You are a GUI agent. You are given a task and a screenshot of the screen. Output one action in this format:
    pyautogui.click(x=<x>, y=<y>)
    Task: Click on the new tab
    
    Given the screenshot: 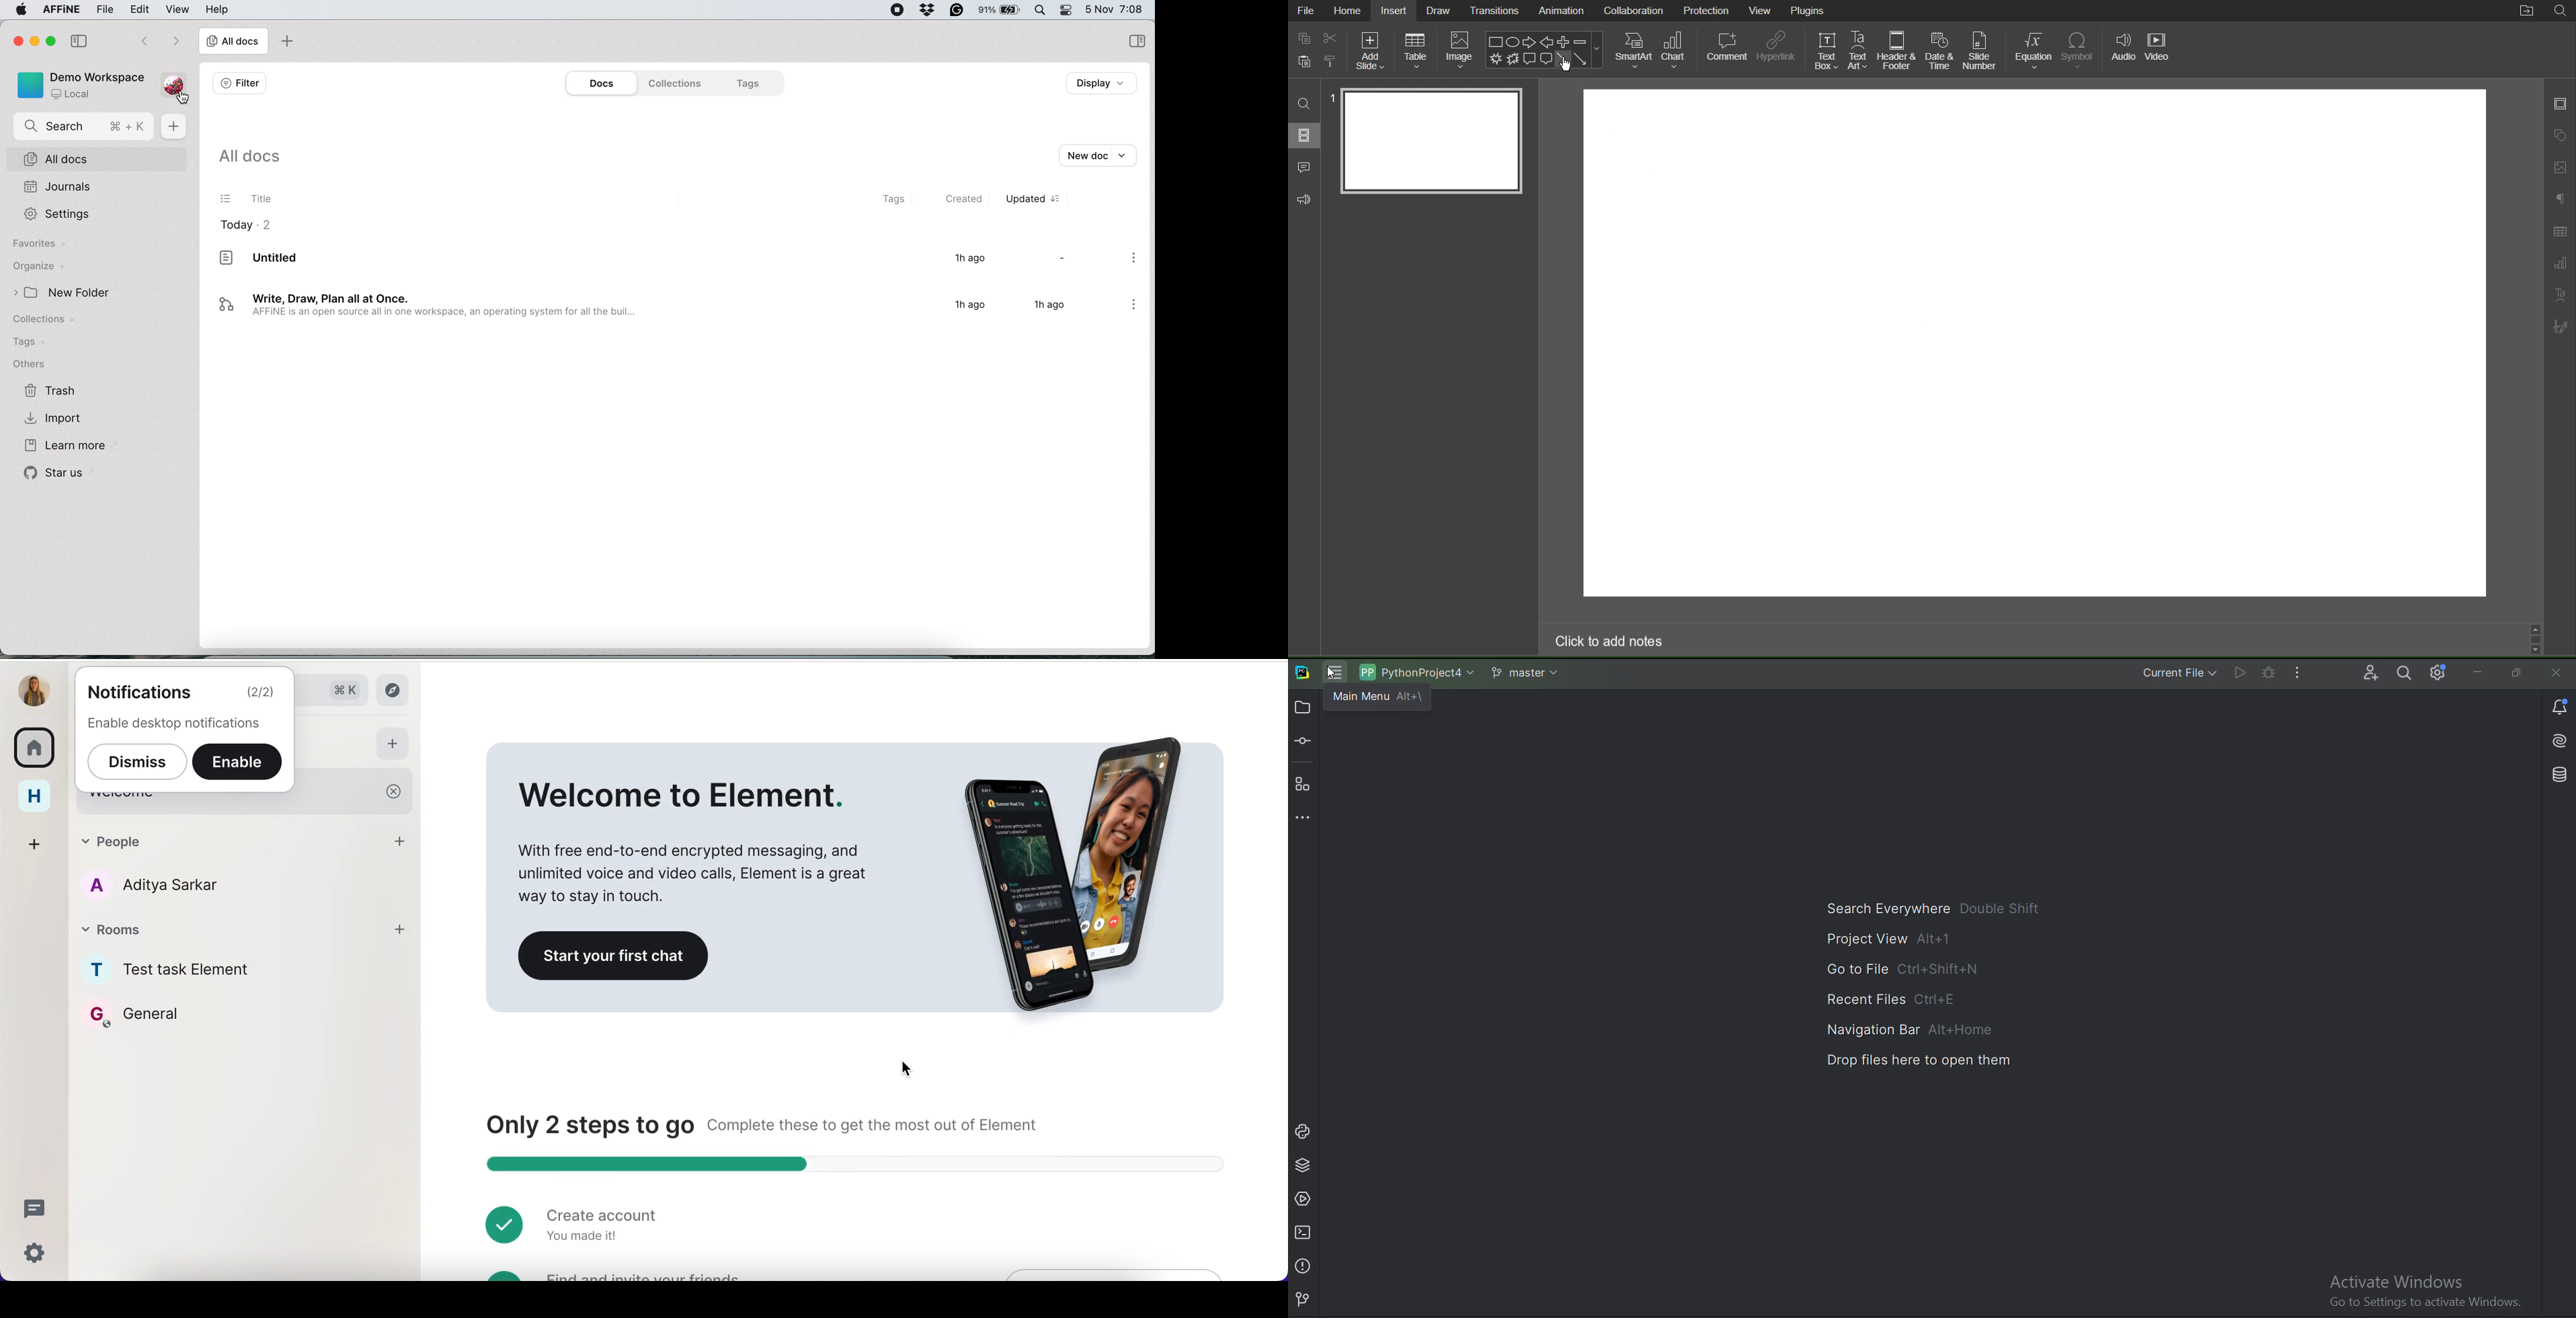 What is the action you would take?
    pyautogui.click(x=287, y=41)
    